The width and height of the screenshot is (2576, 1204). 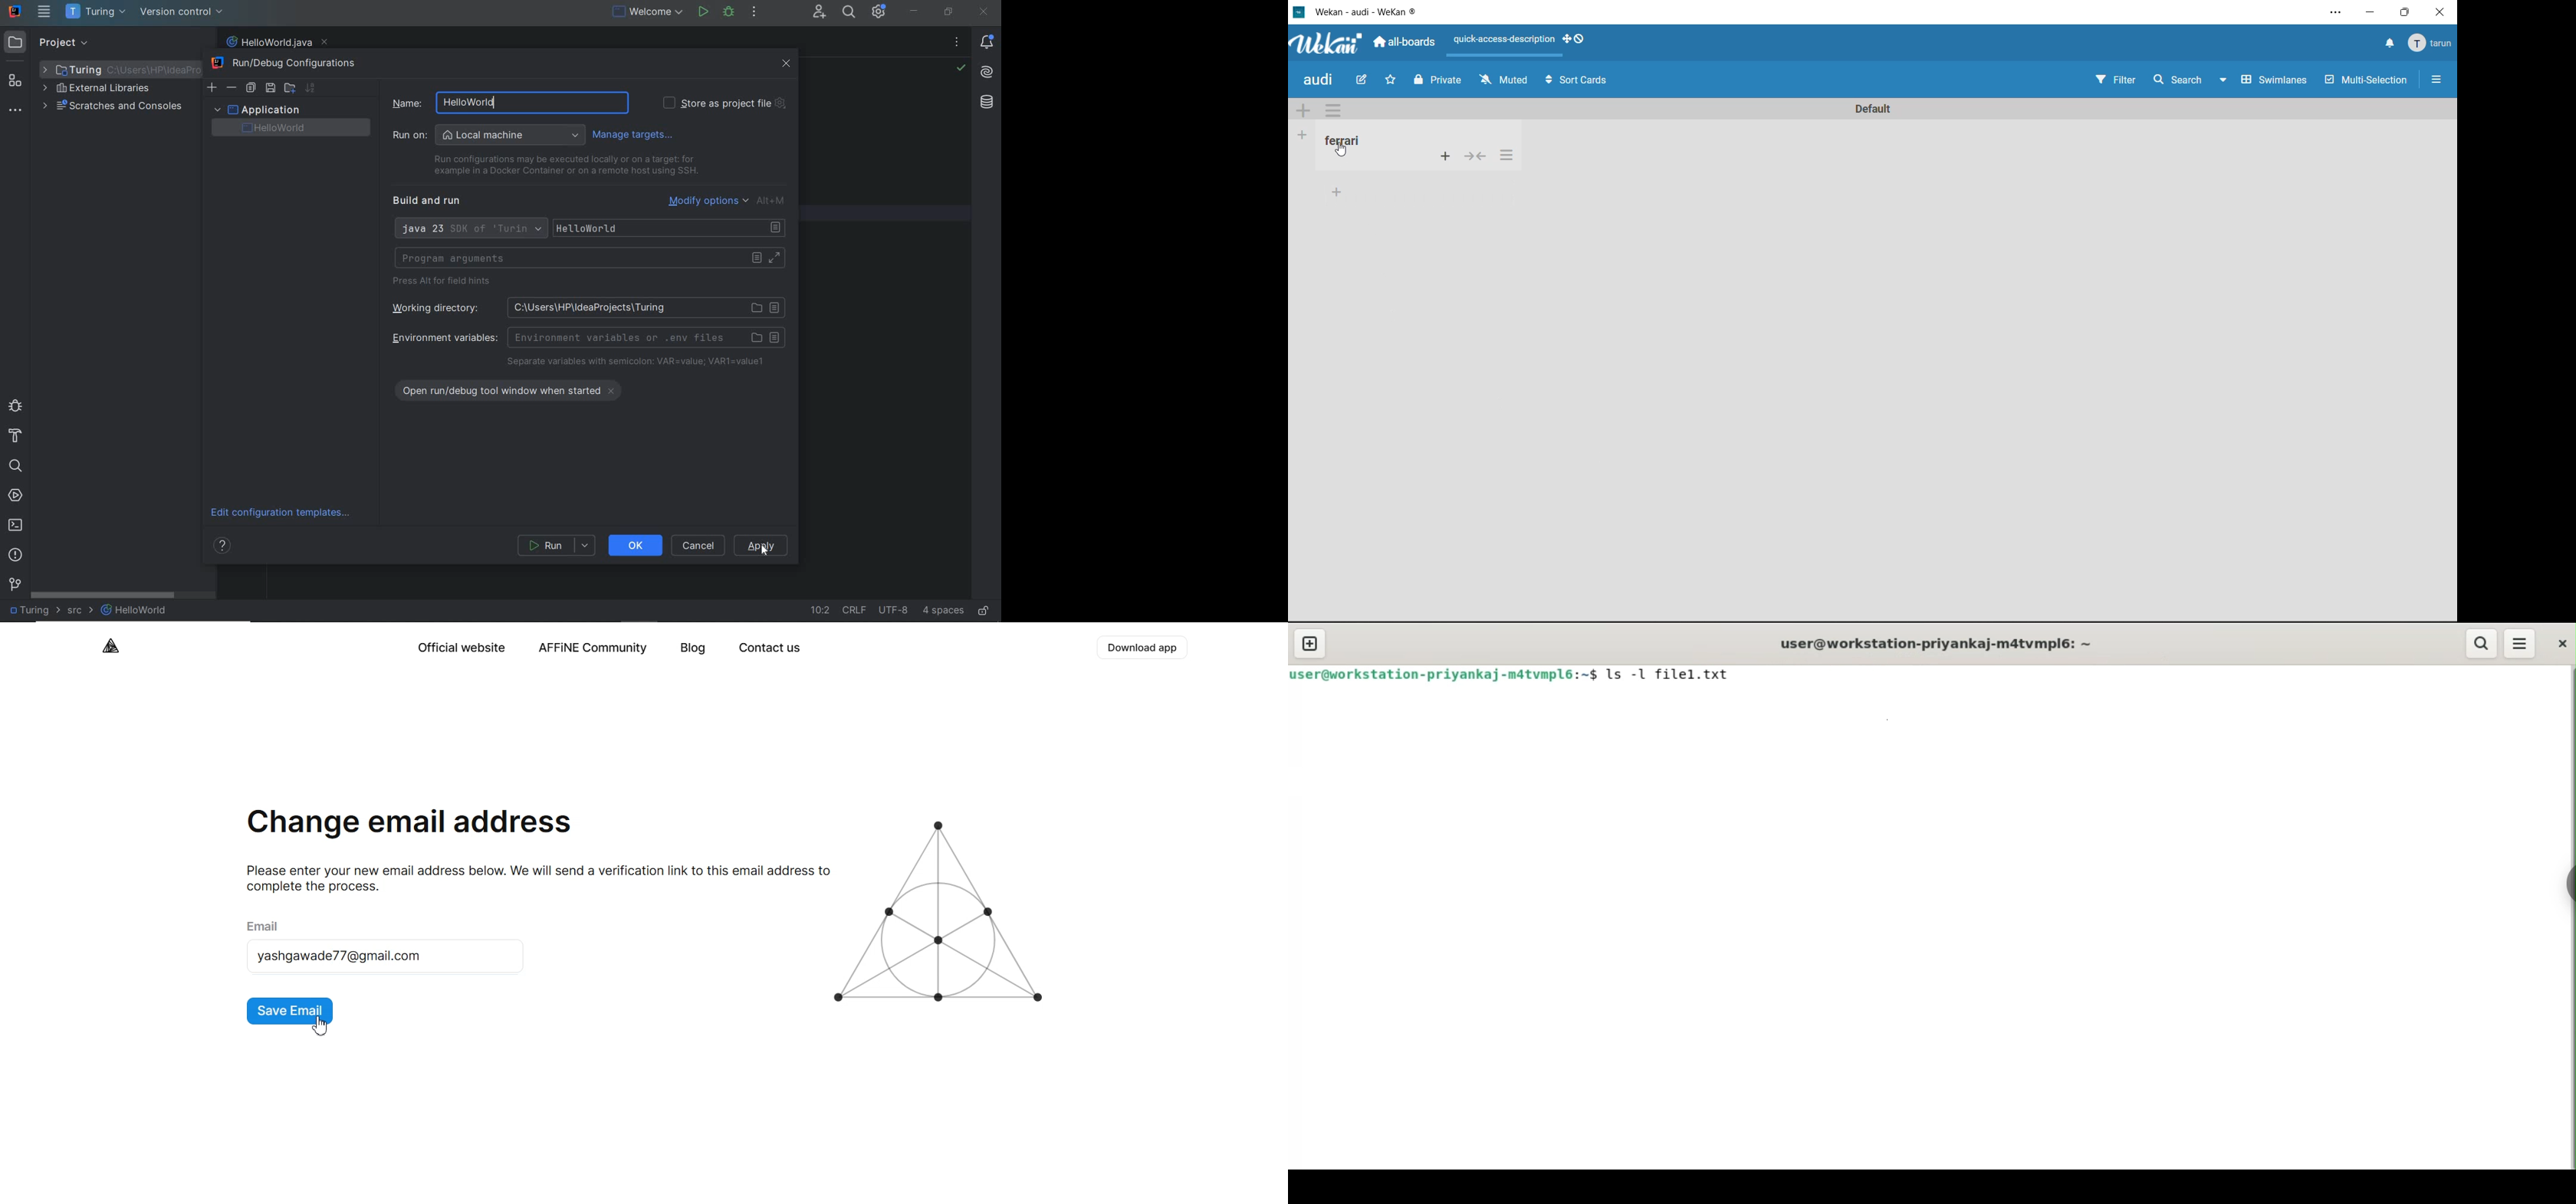 What do you see at coordinates (1391, 80) in the screenshot?
I see `Favorite` at bounding box center [1391, 80].